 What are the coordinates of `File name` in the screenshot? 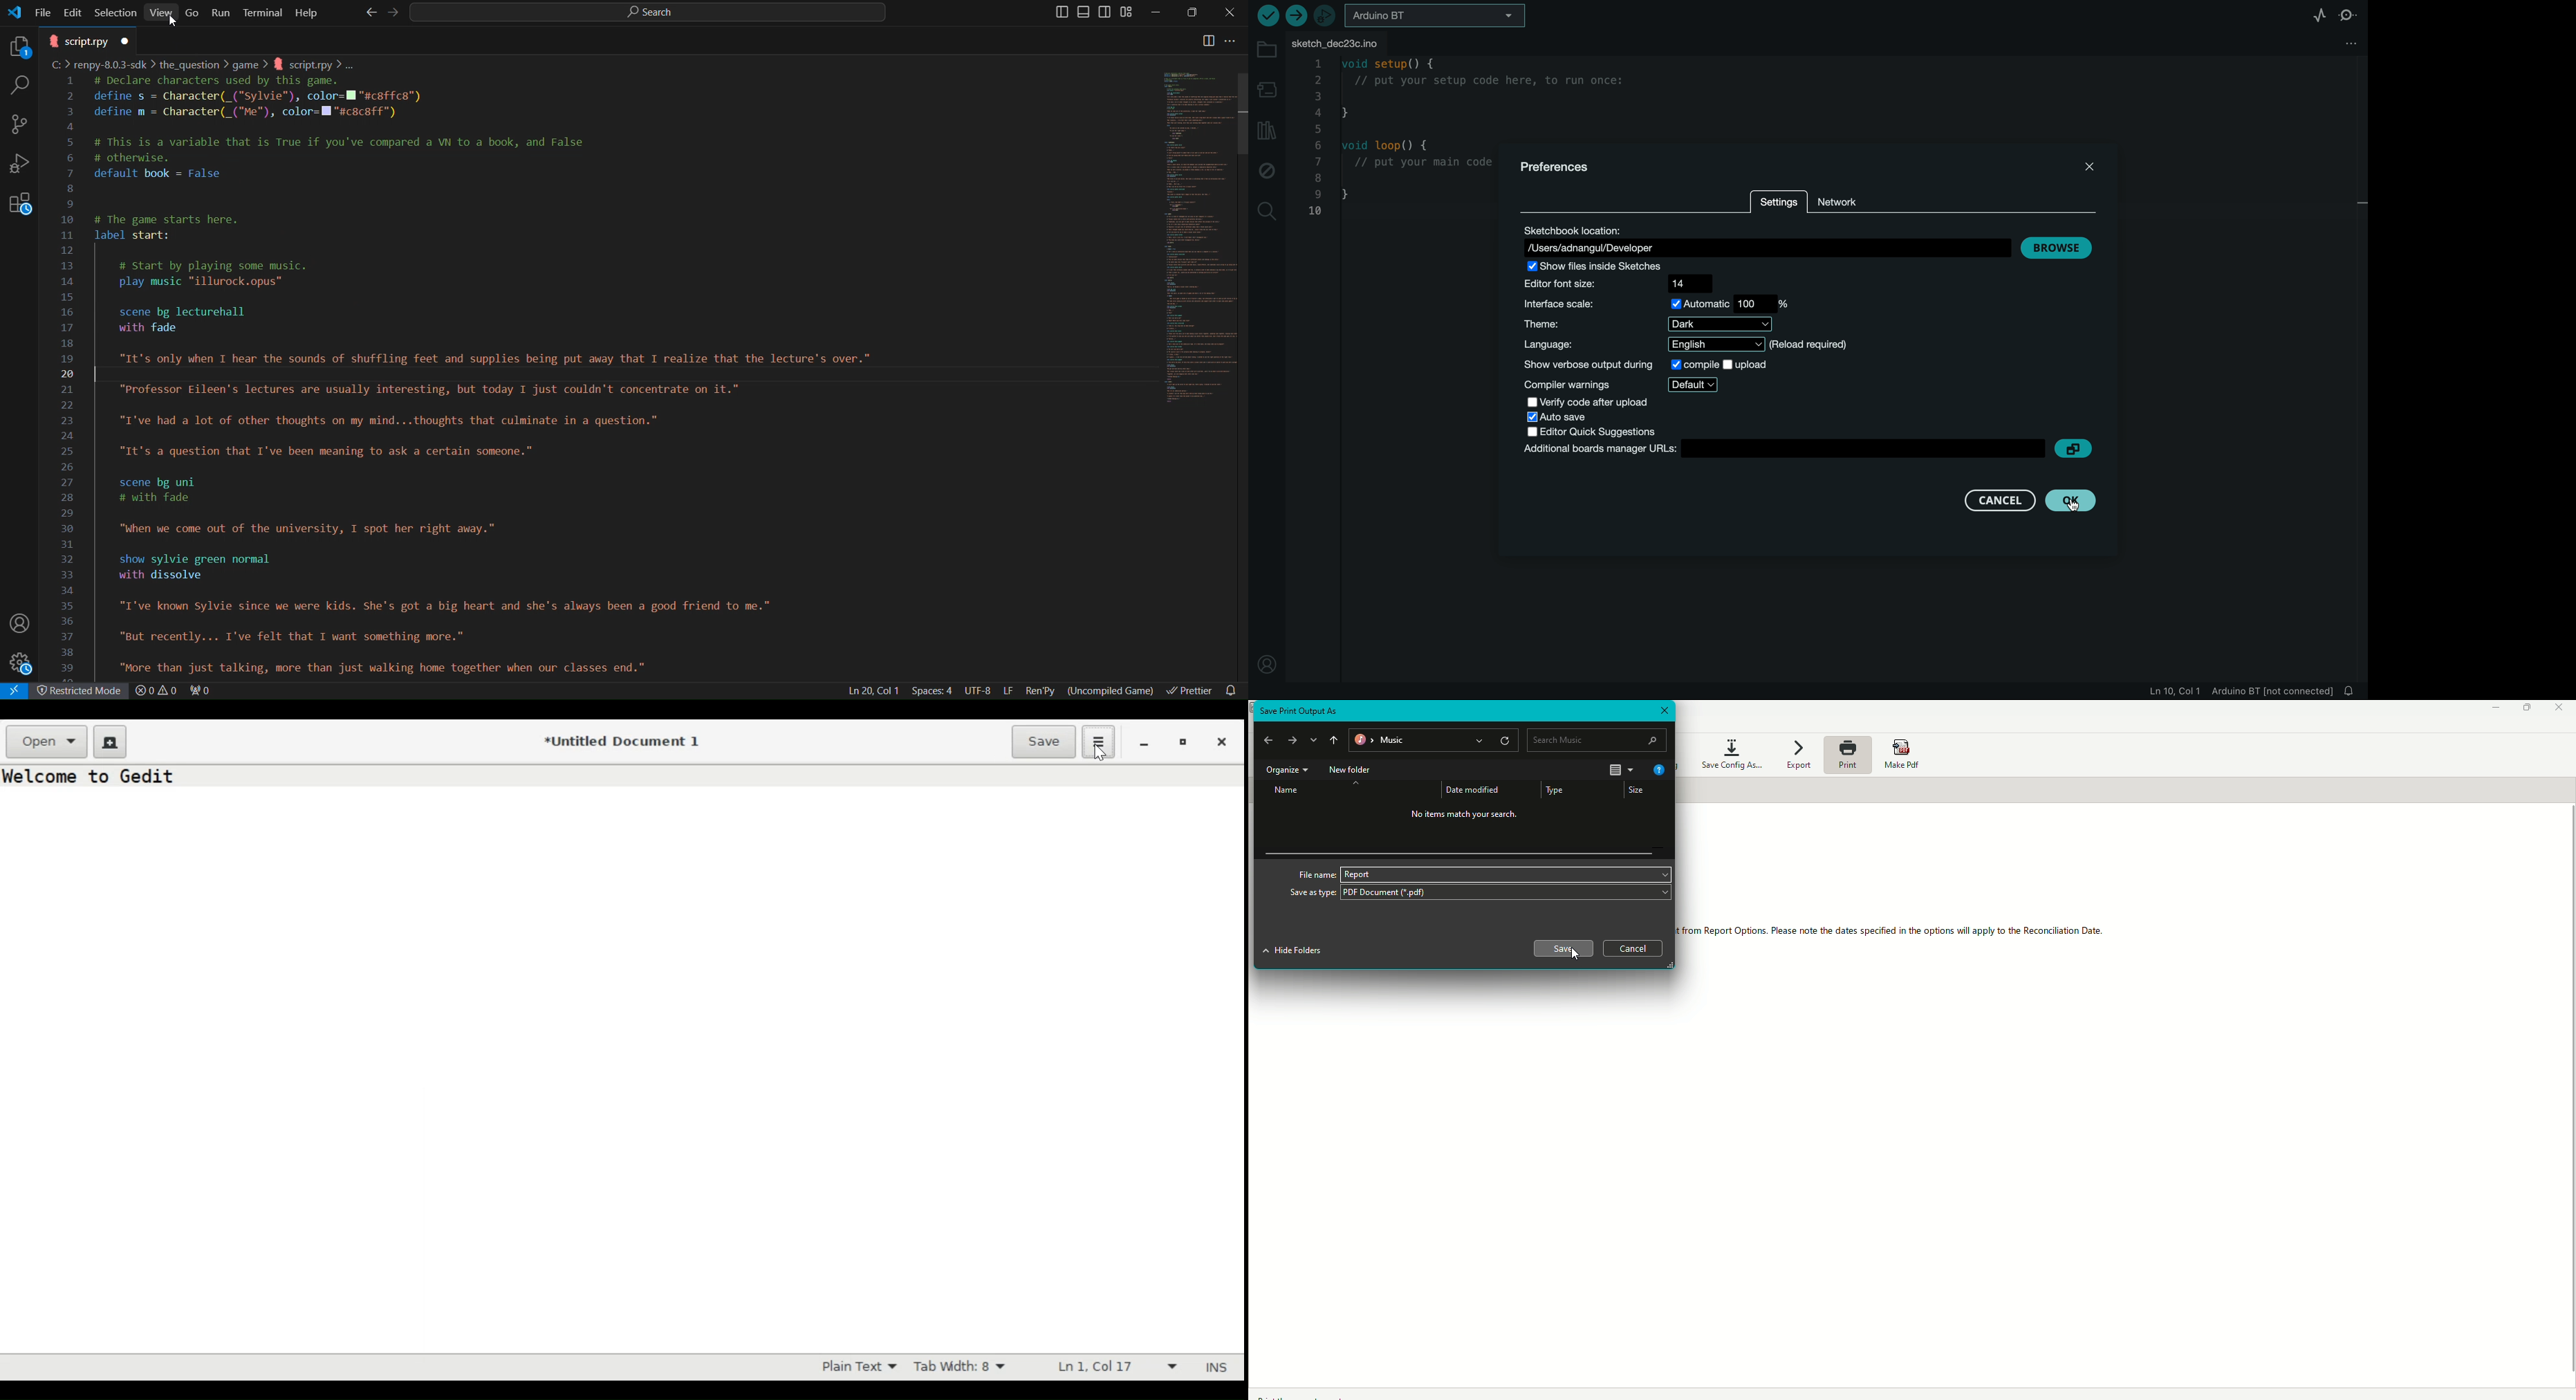 It's located at (1314, 874).